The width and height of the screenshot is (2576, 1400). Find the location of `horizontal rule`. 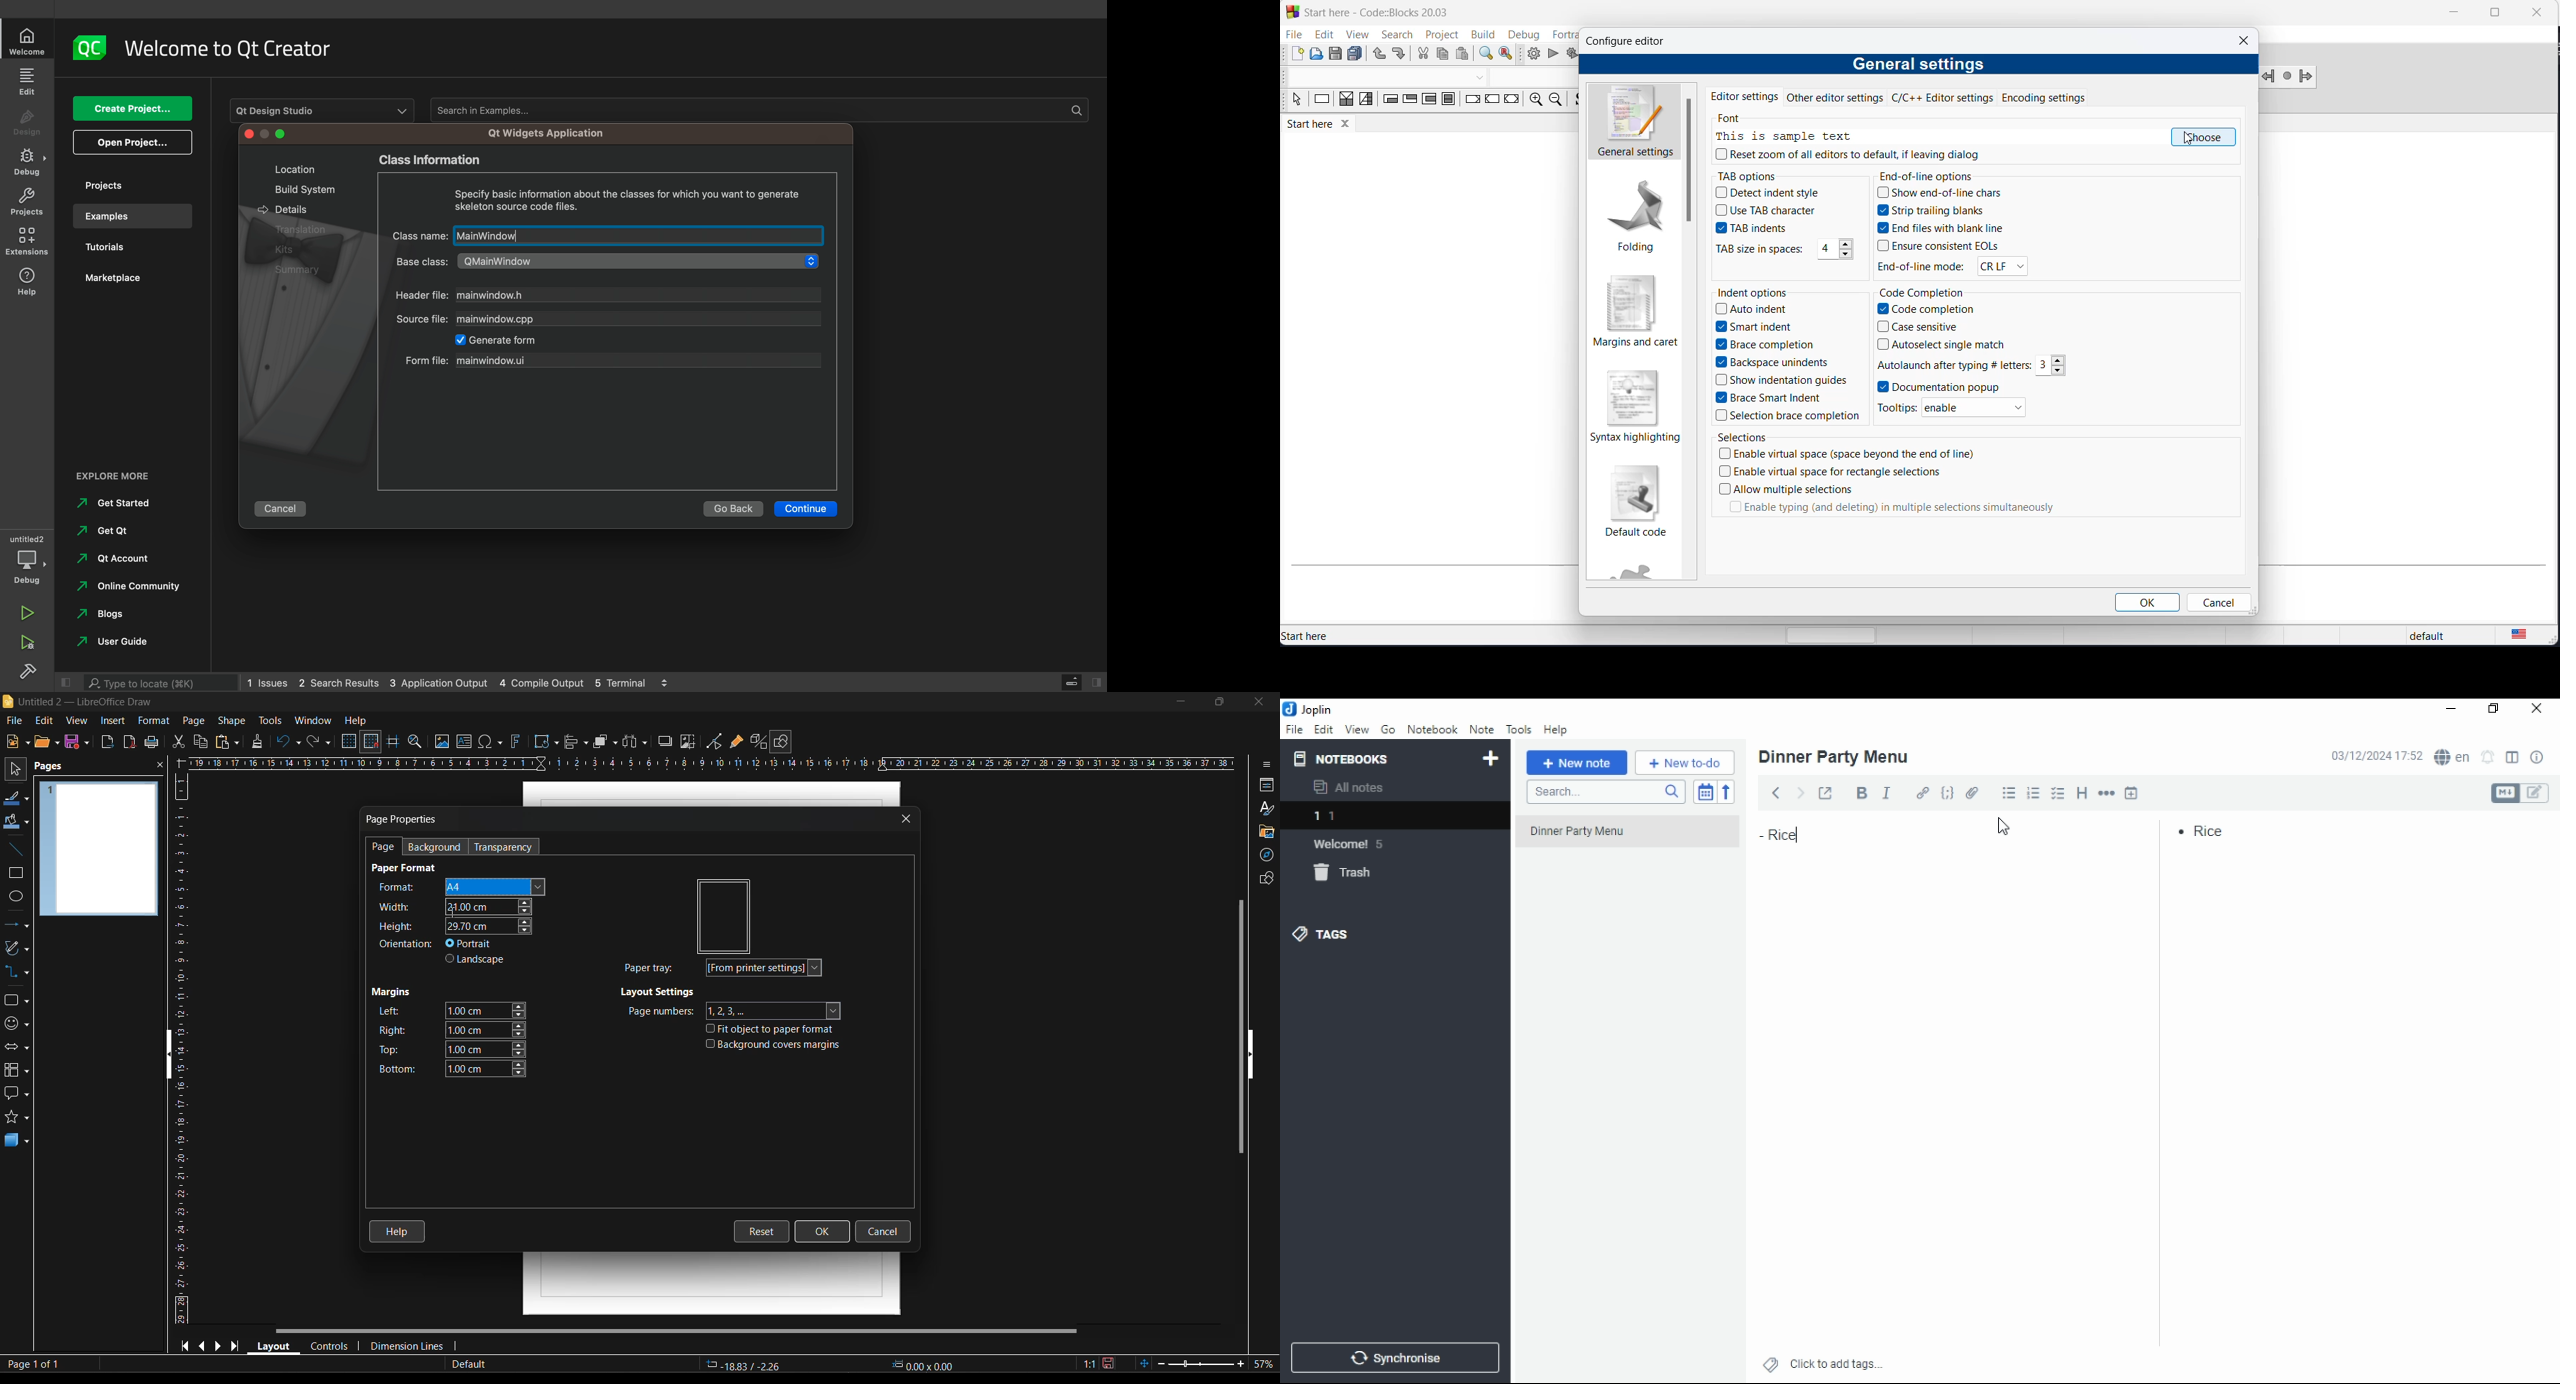

horizontal rule is located at coordinates (2104, 792).